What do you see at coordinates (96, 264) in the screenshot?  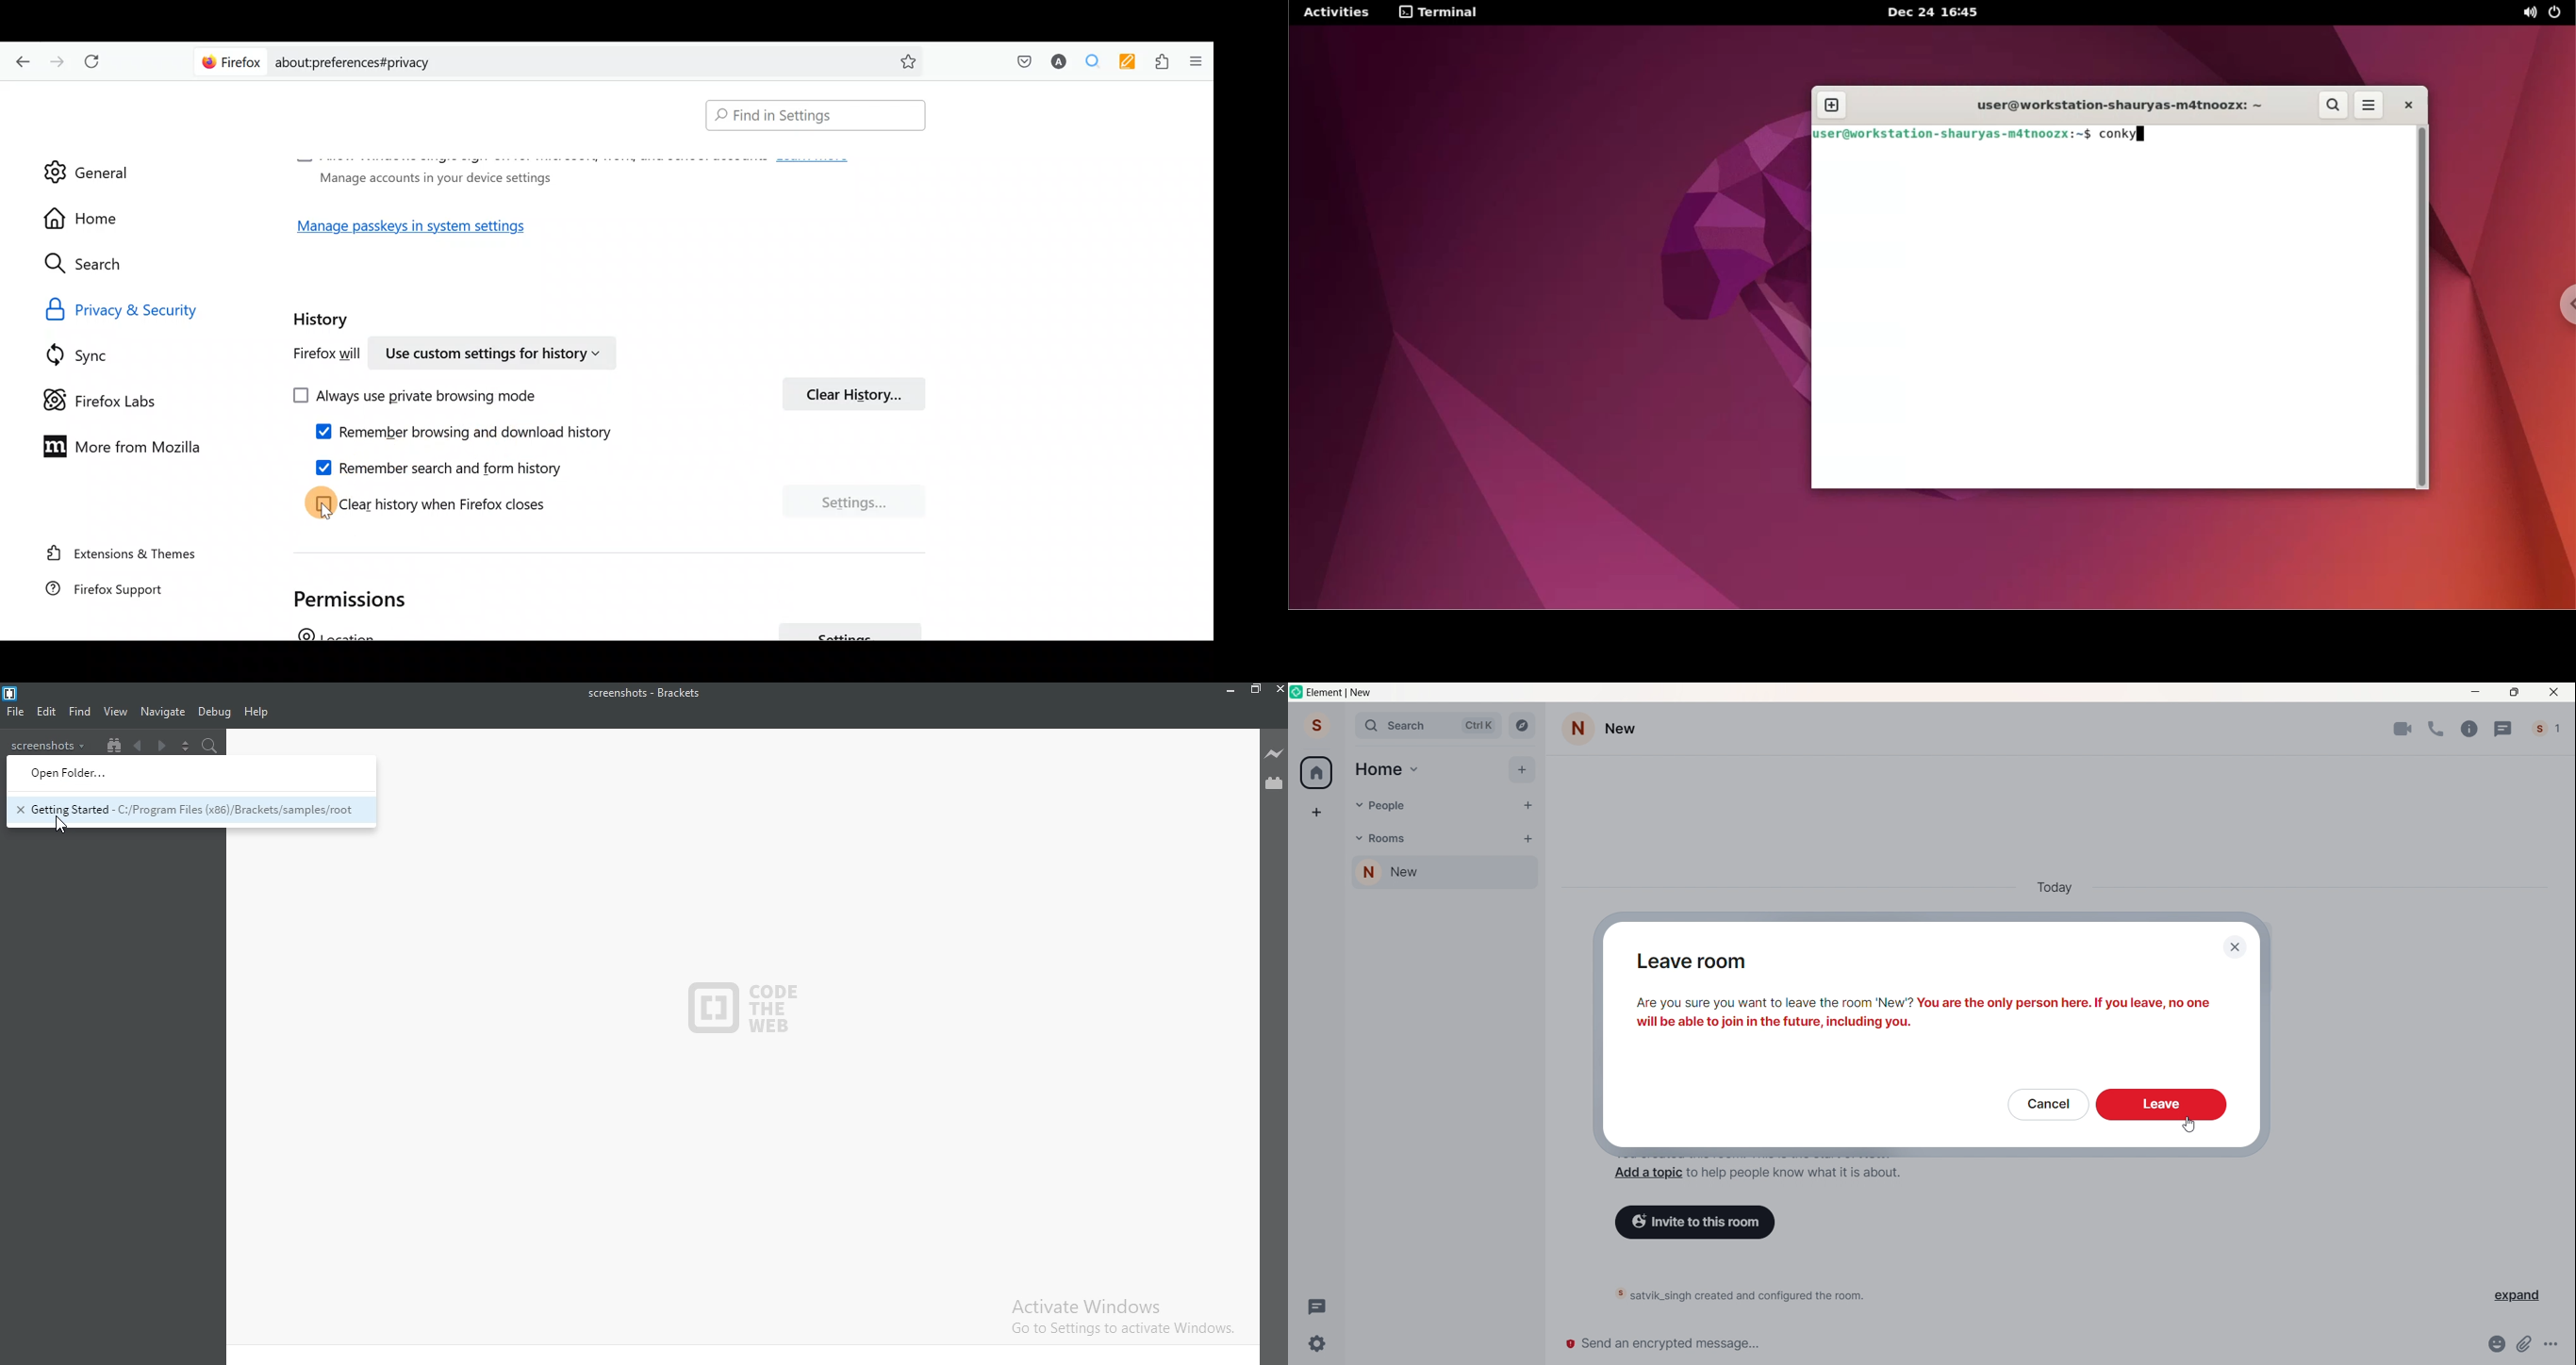 I see `Search icon` at bounding box center [96, 264].